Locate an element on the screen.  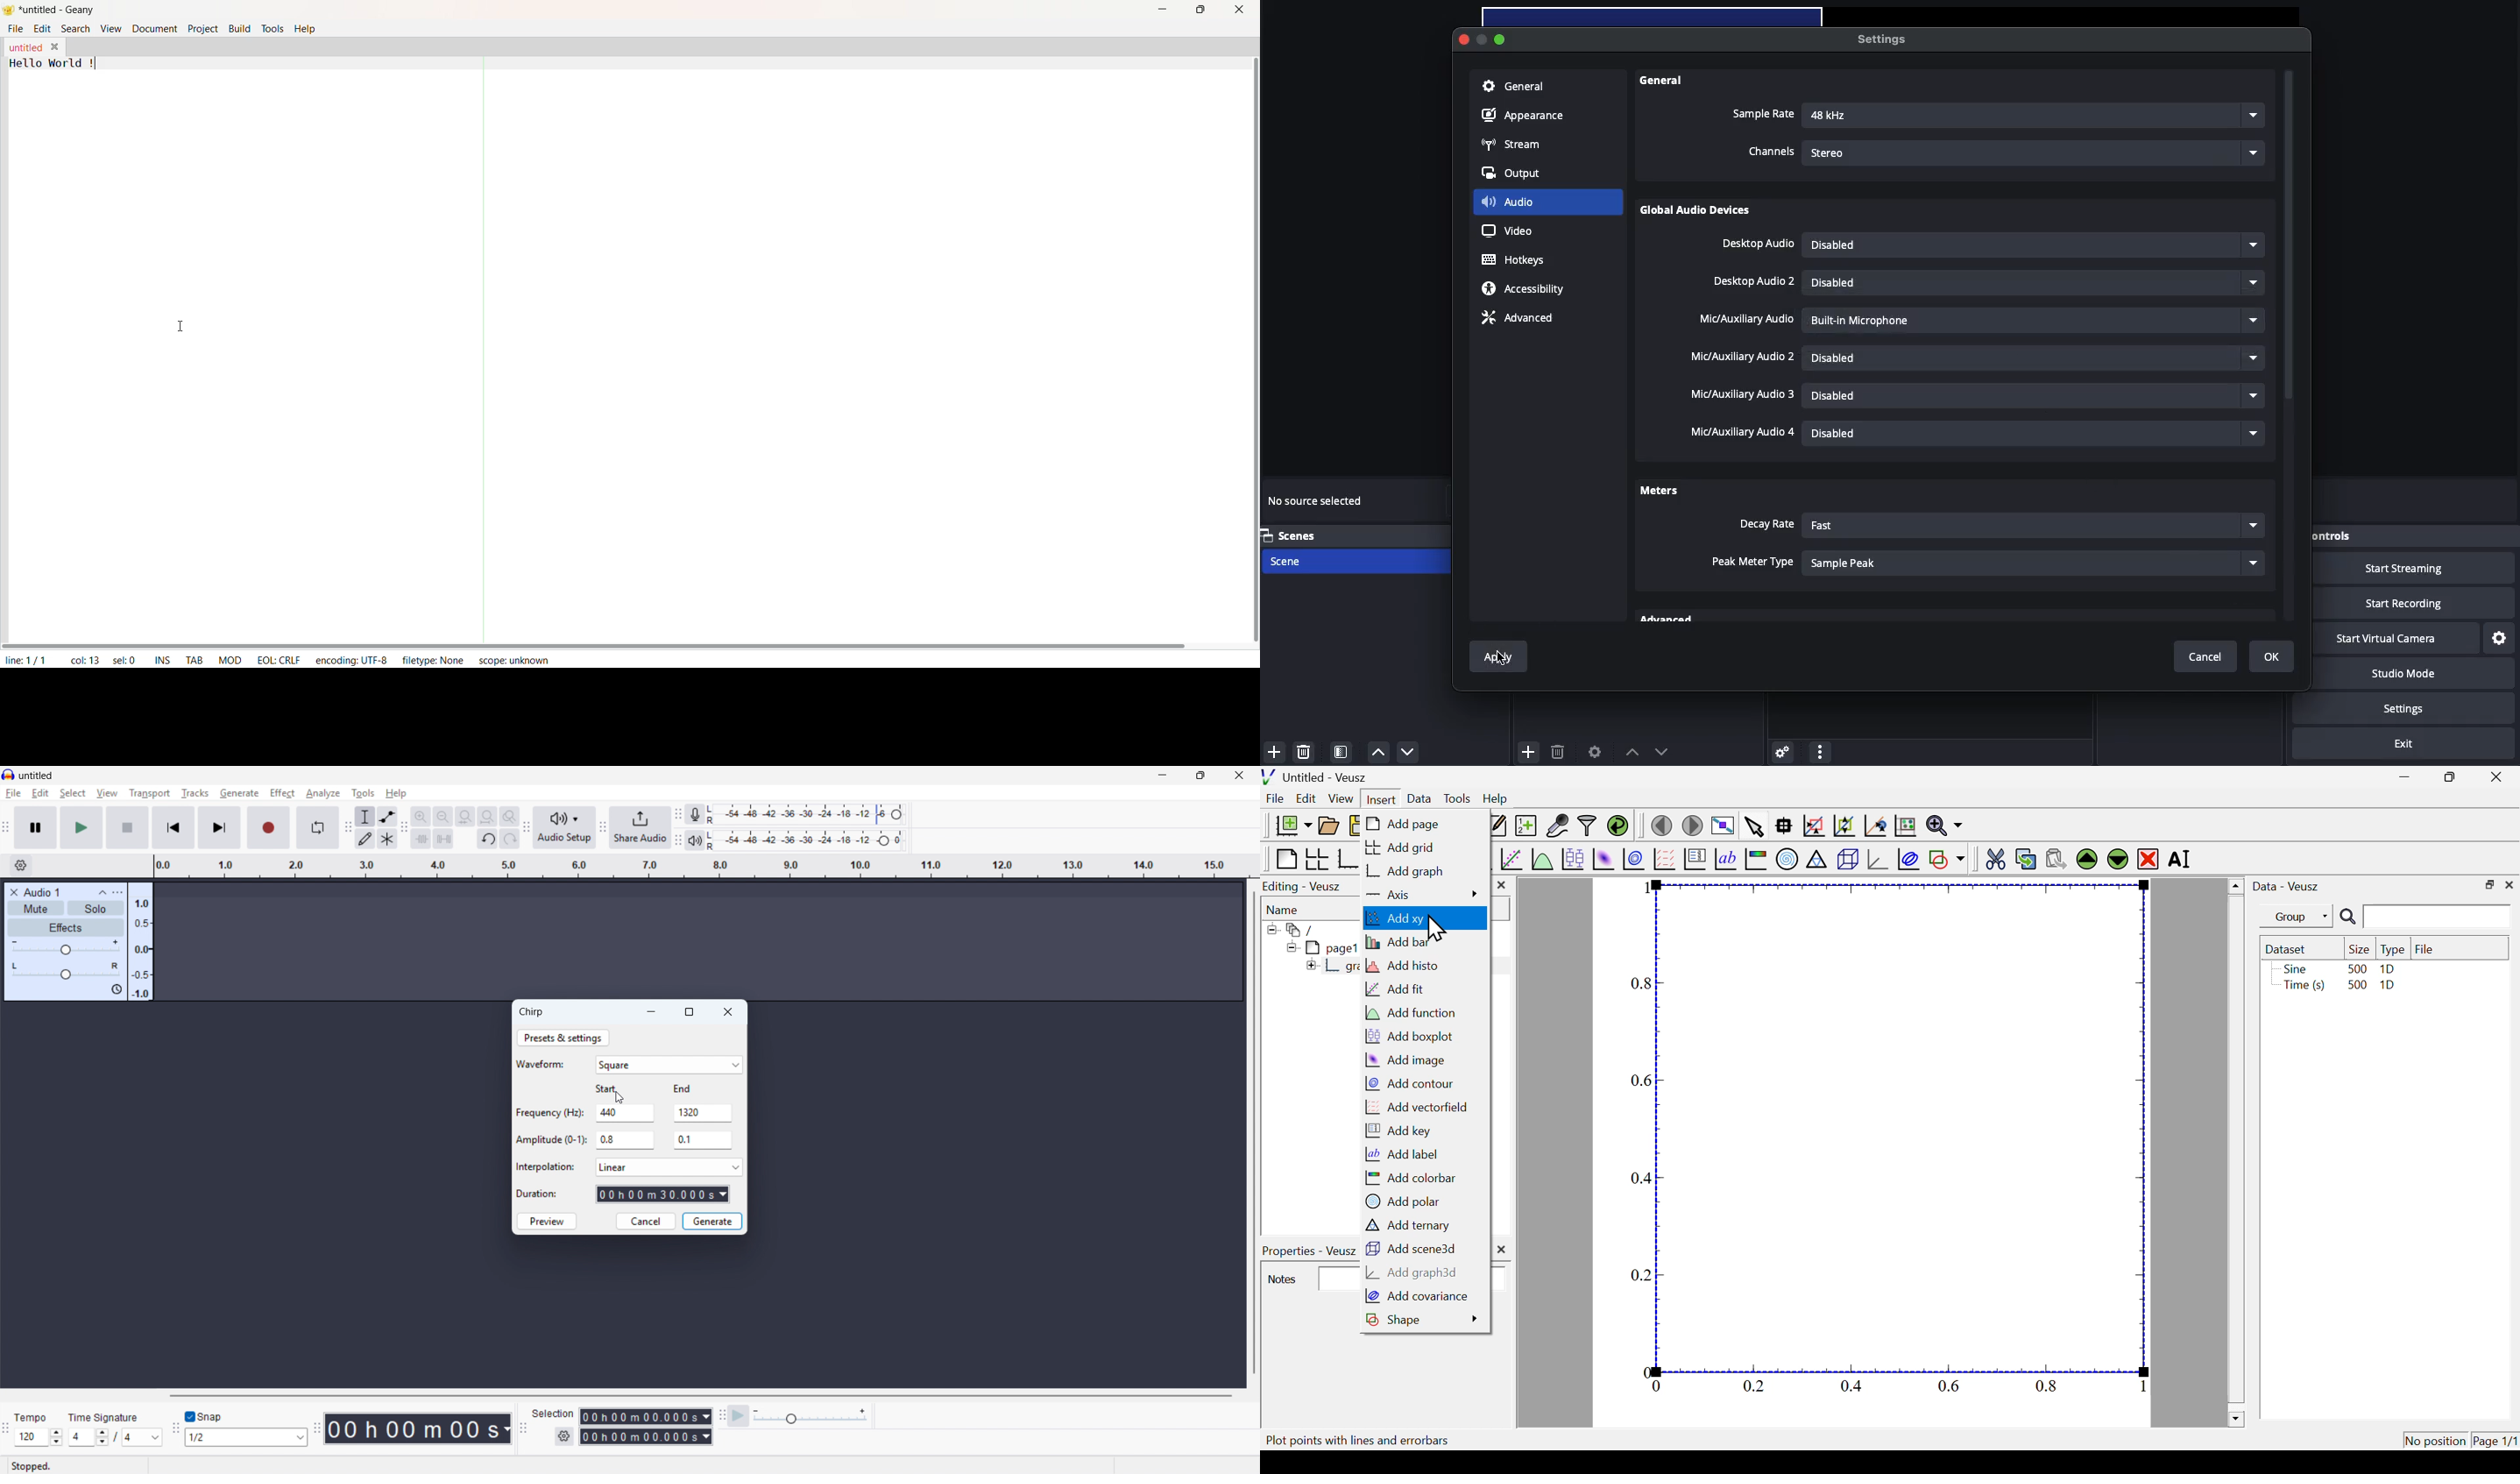
Exit is located at coordinates (2403, 744).